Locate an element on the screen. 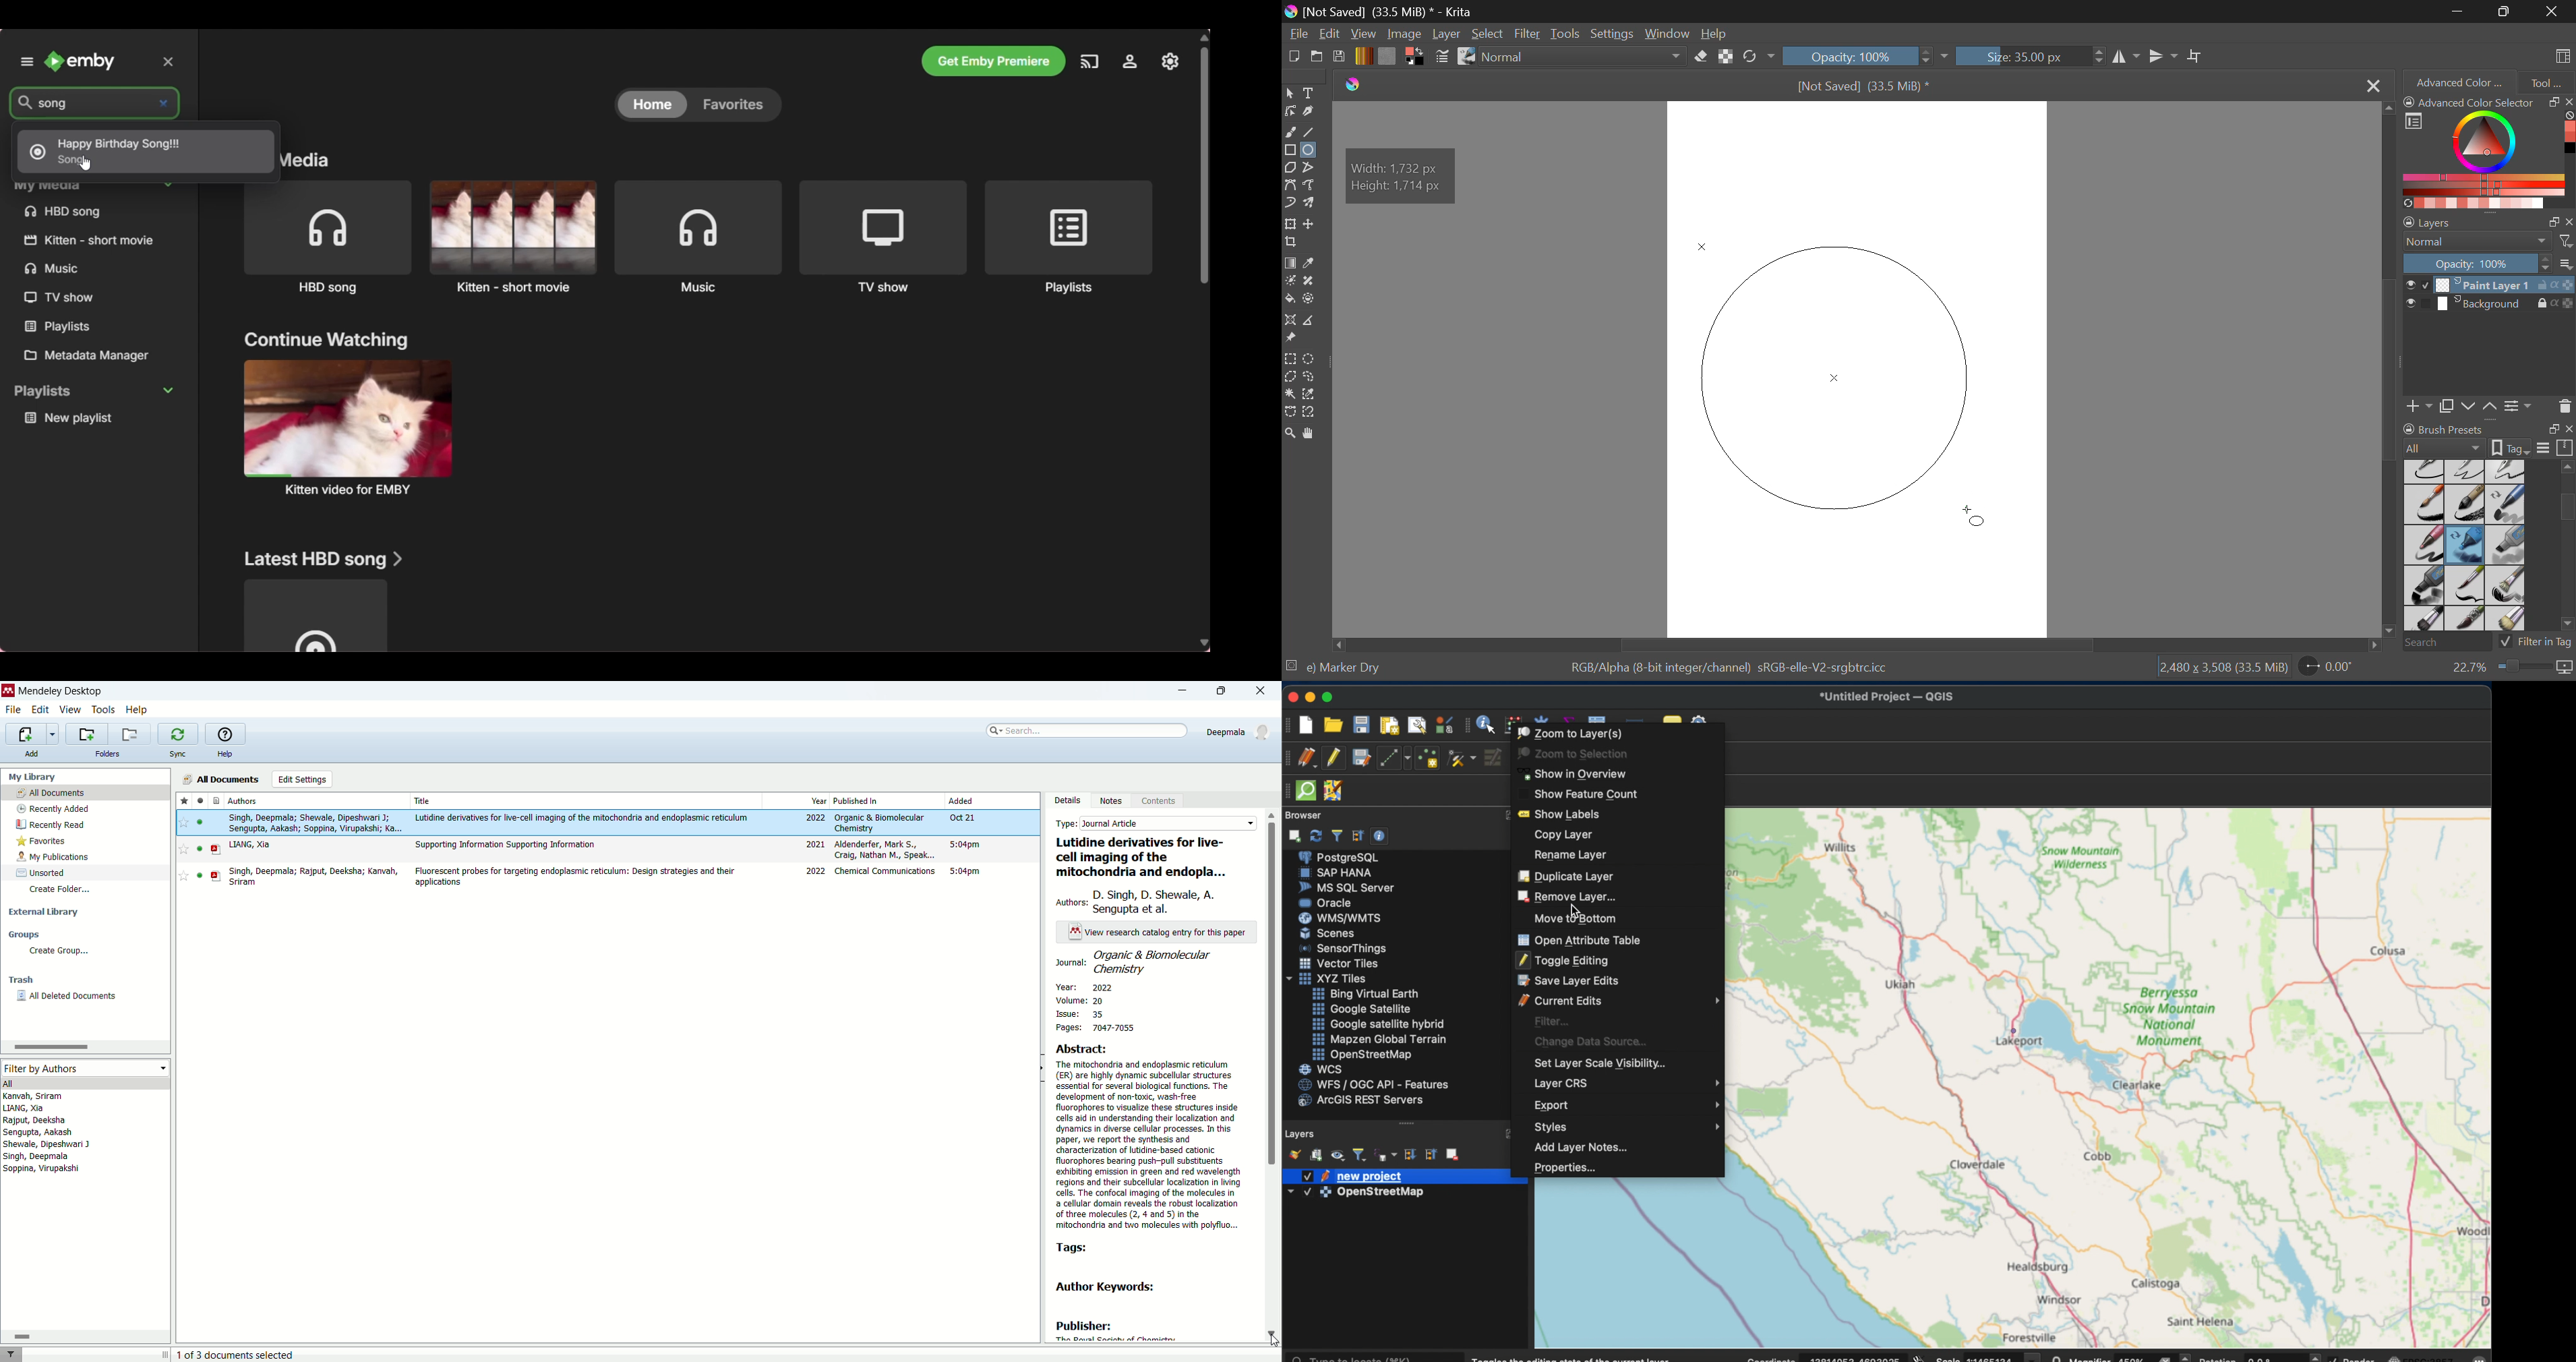 This screenshot has height=1372, width=2576. add group is located at coordinates (1317, 1154).